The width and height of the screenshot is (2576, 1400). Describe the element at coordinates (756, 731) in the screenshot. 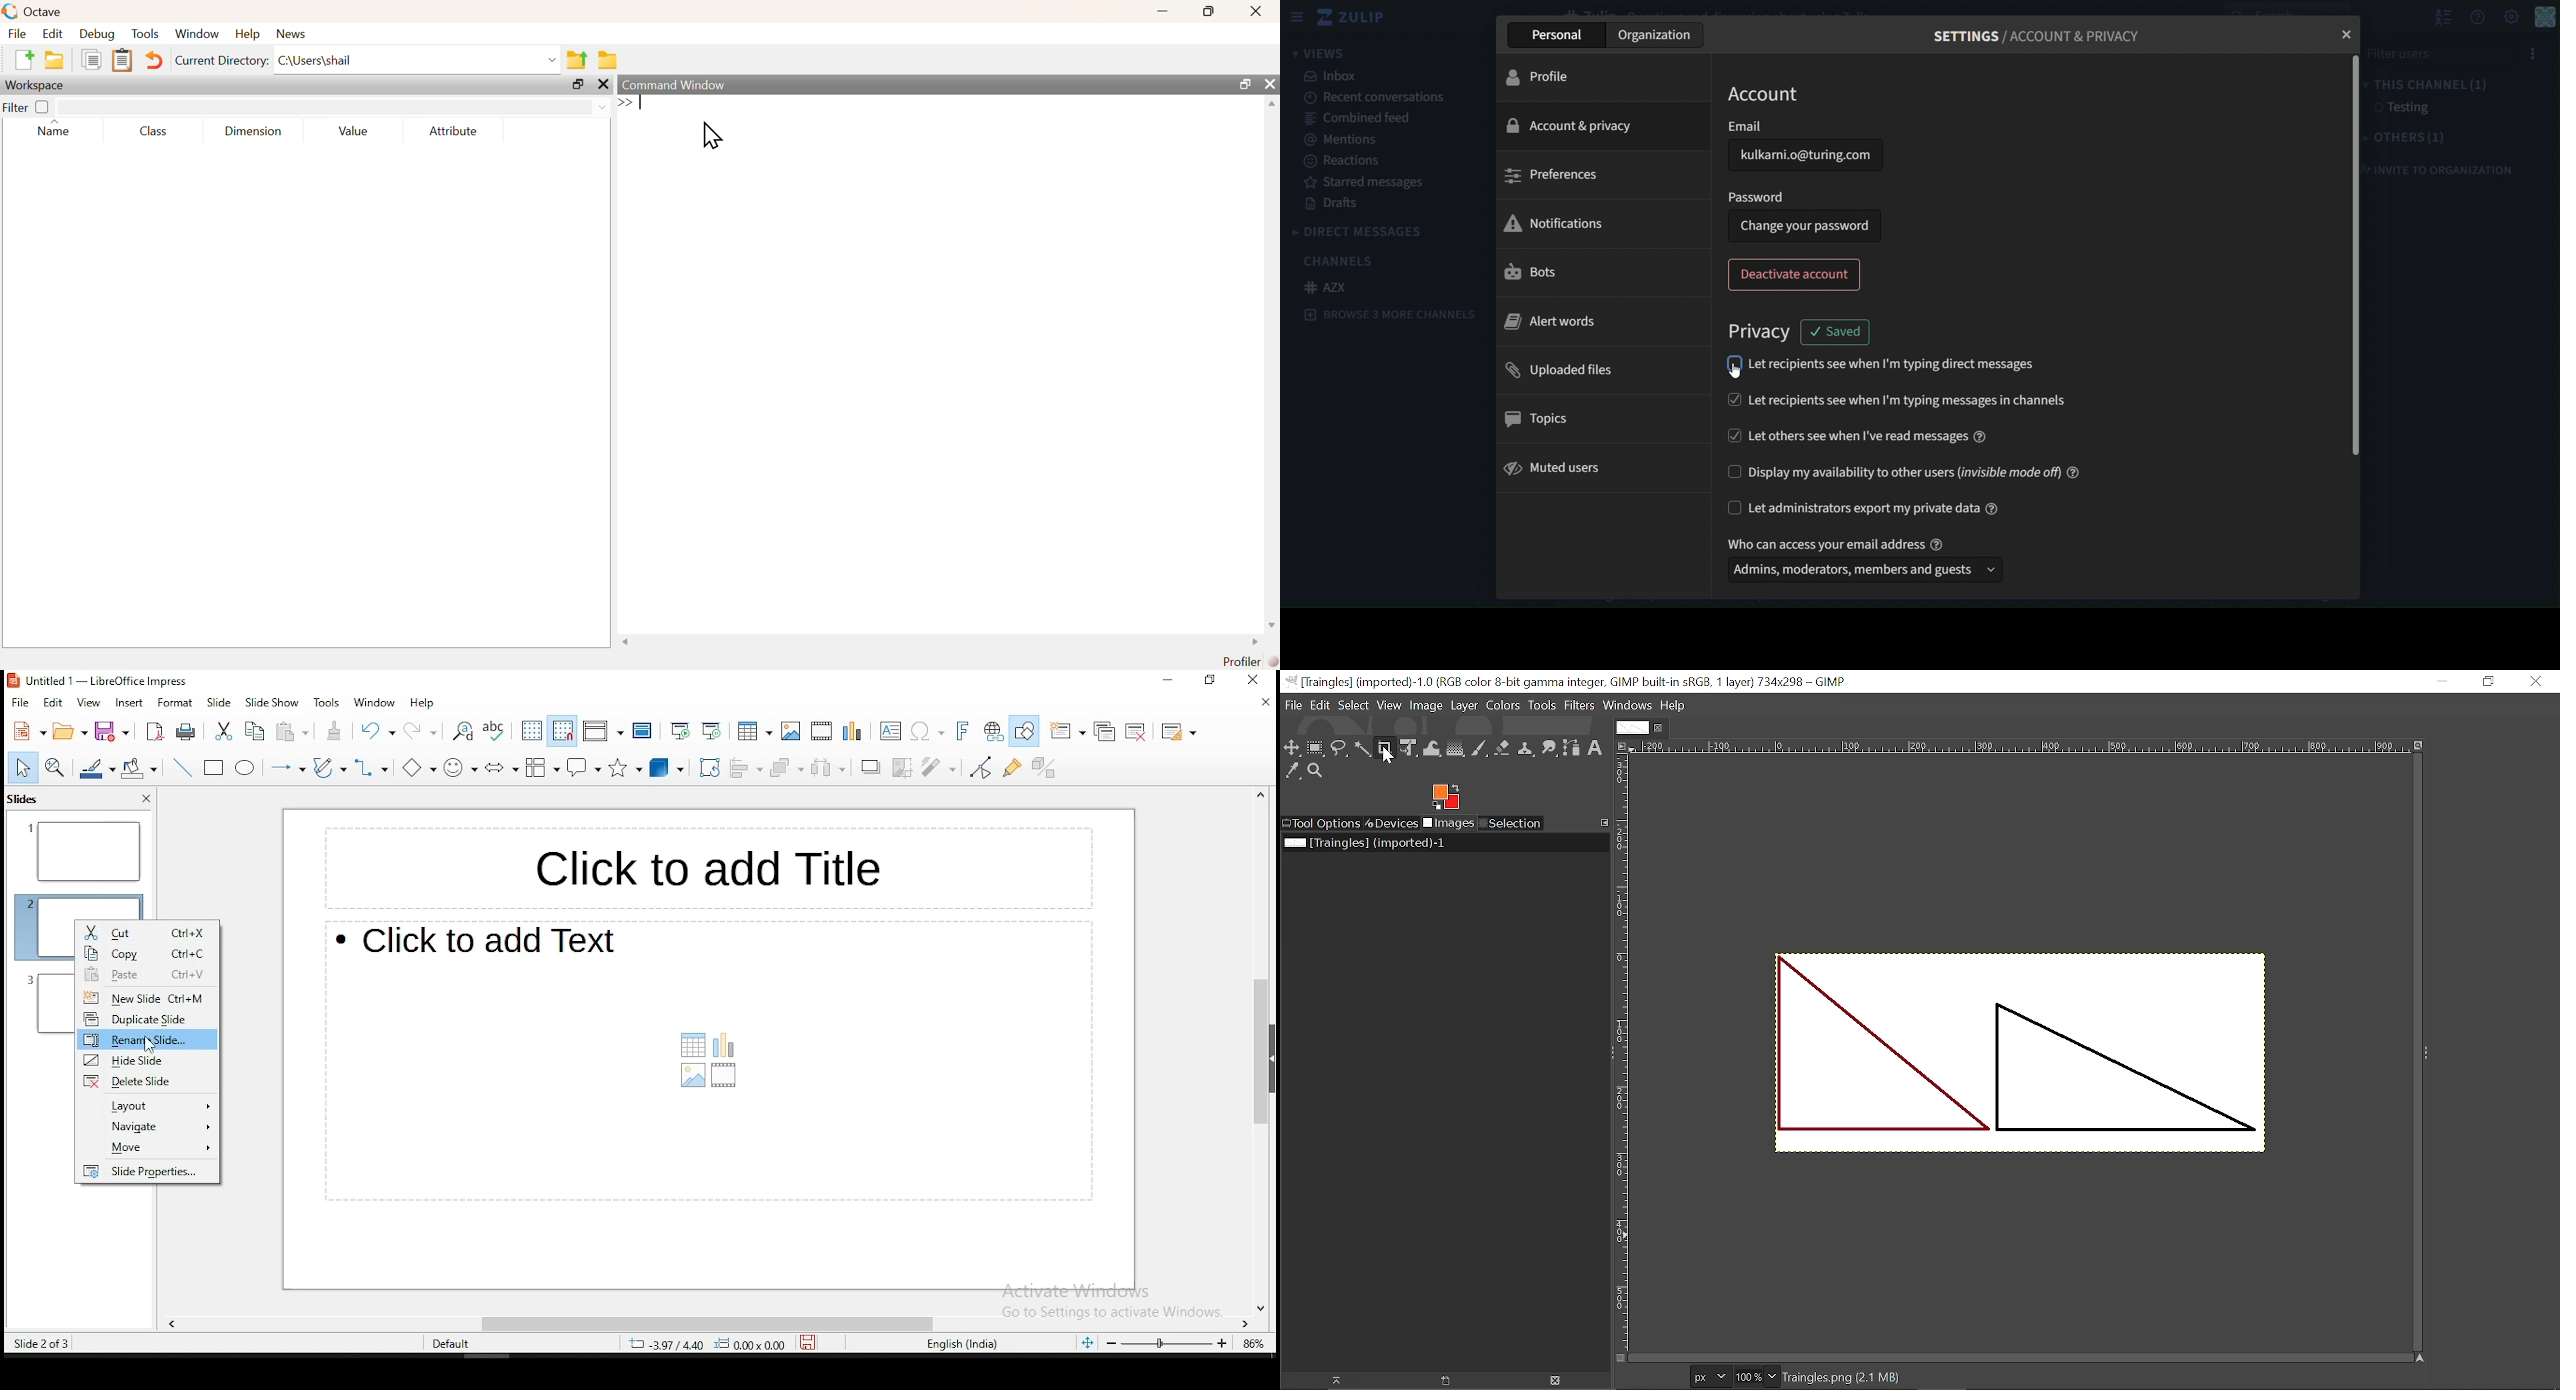

I see `tables` at that location.